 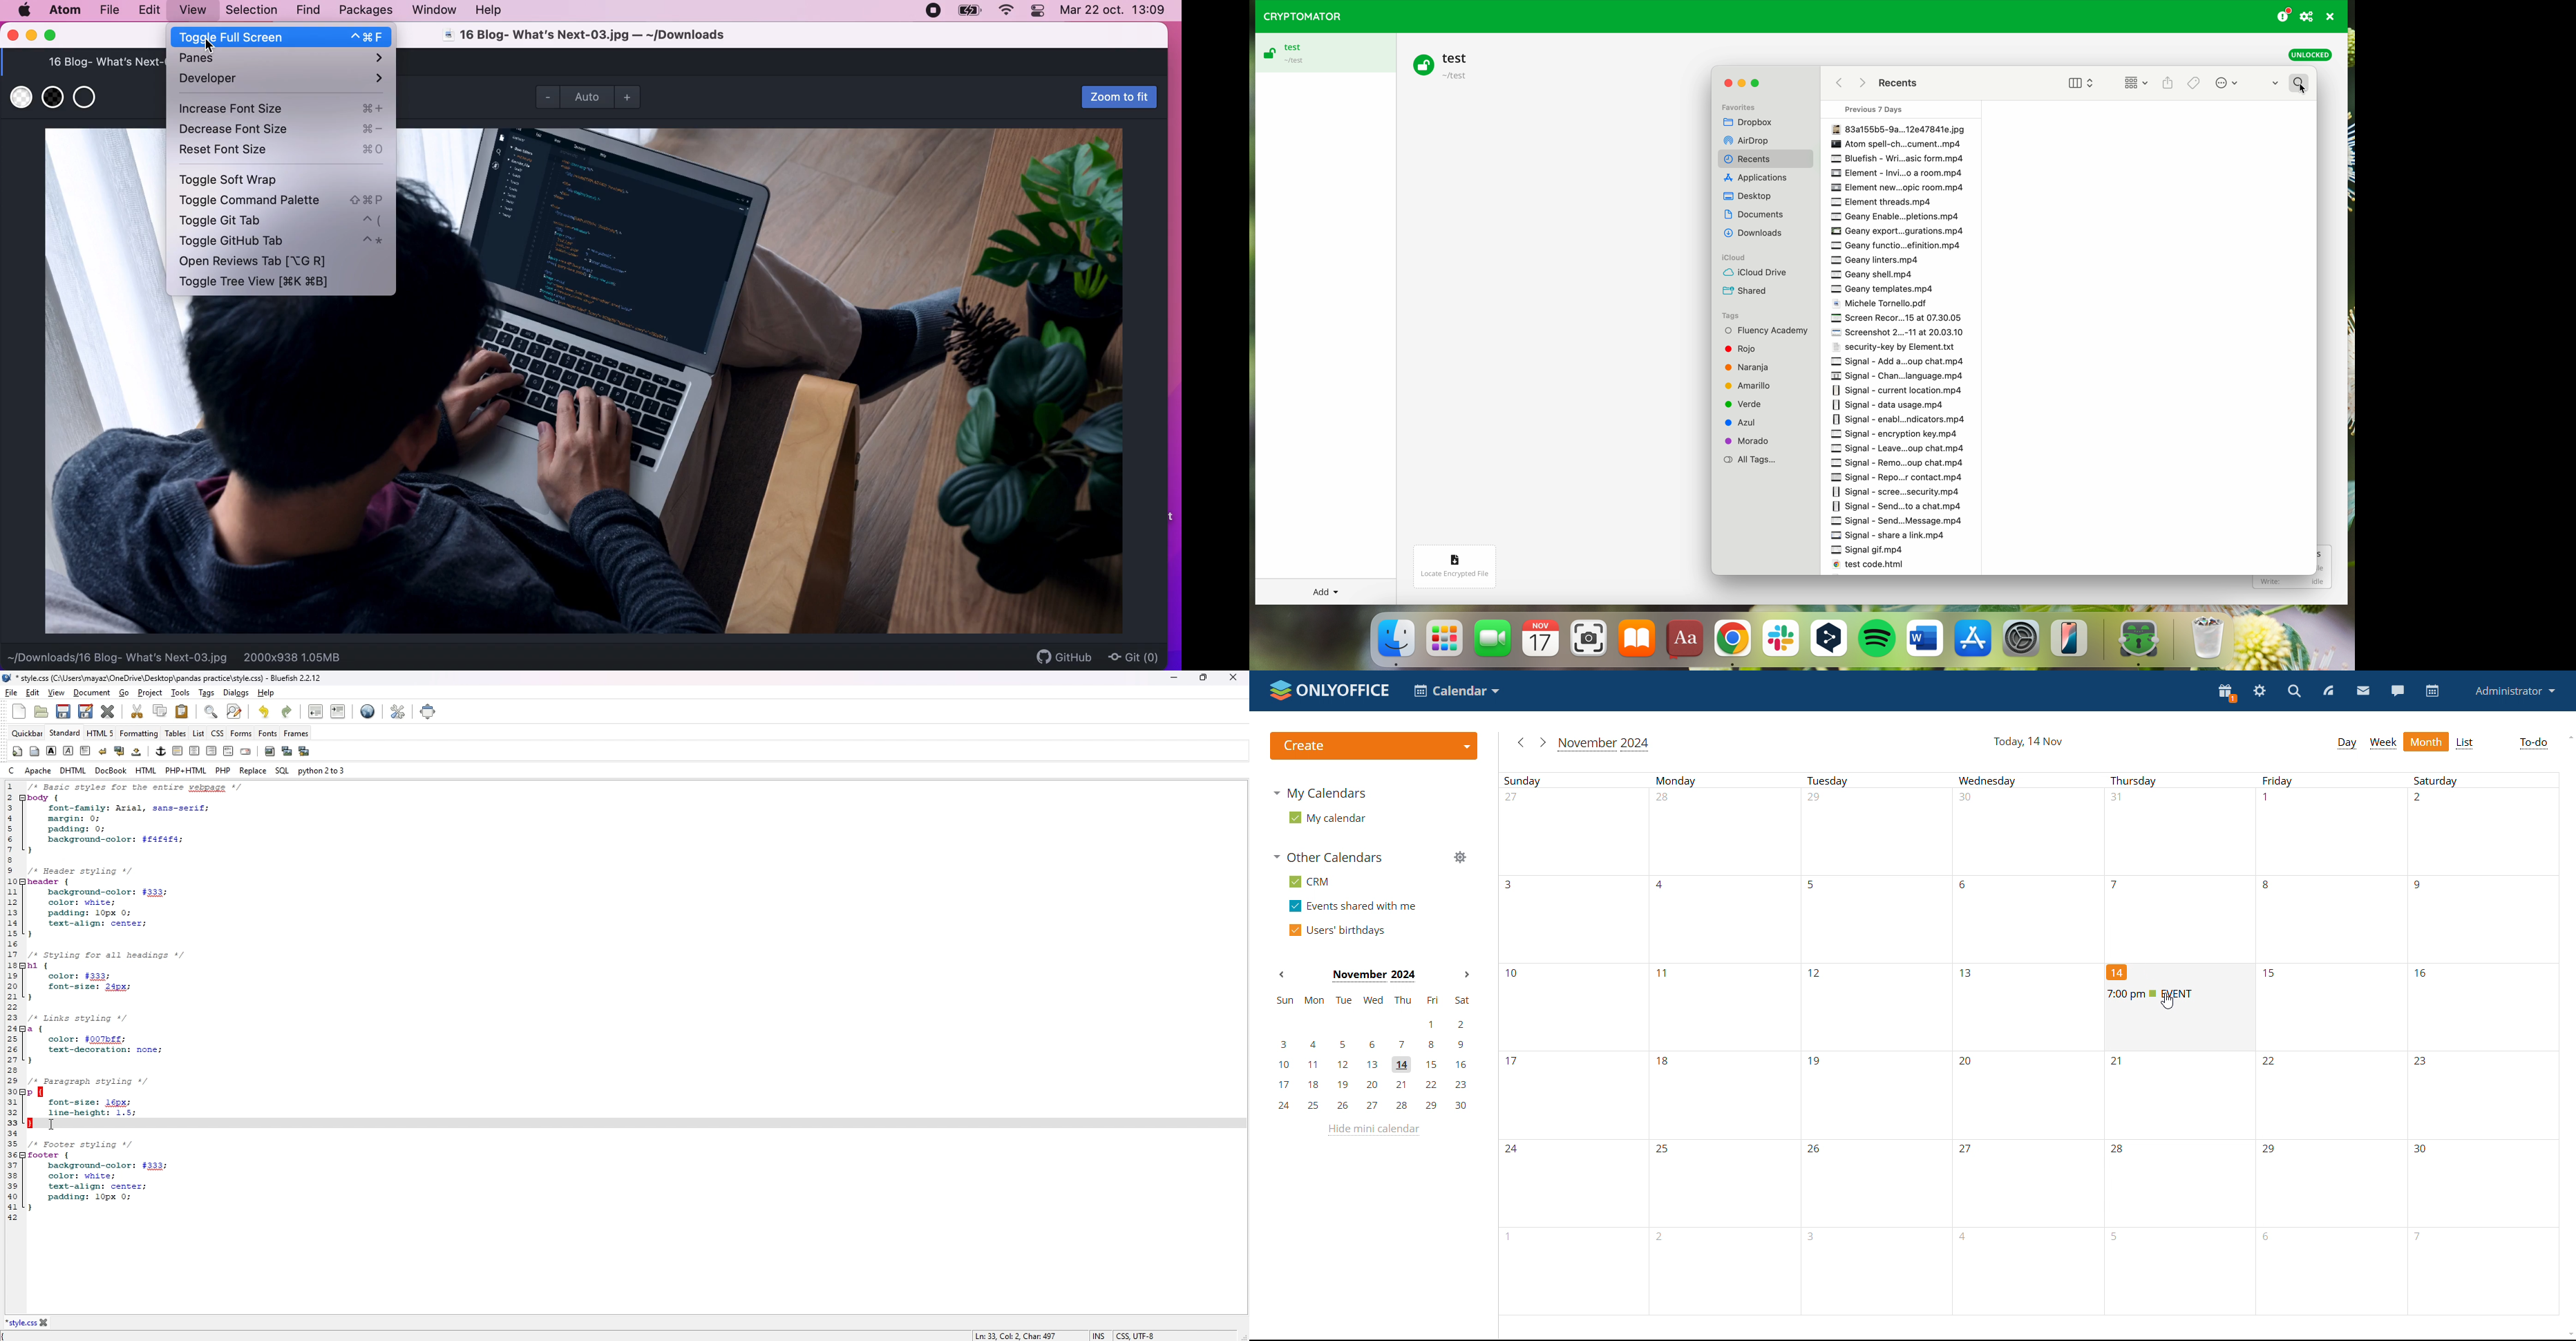 I want to click on donating button, so click(x=2284, y=15).